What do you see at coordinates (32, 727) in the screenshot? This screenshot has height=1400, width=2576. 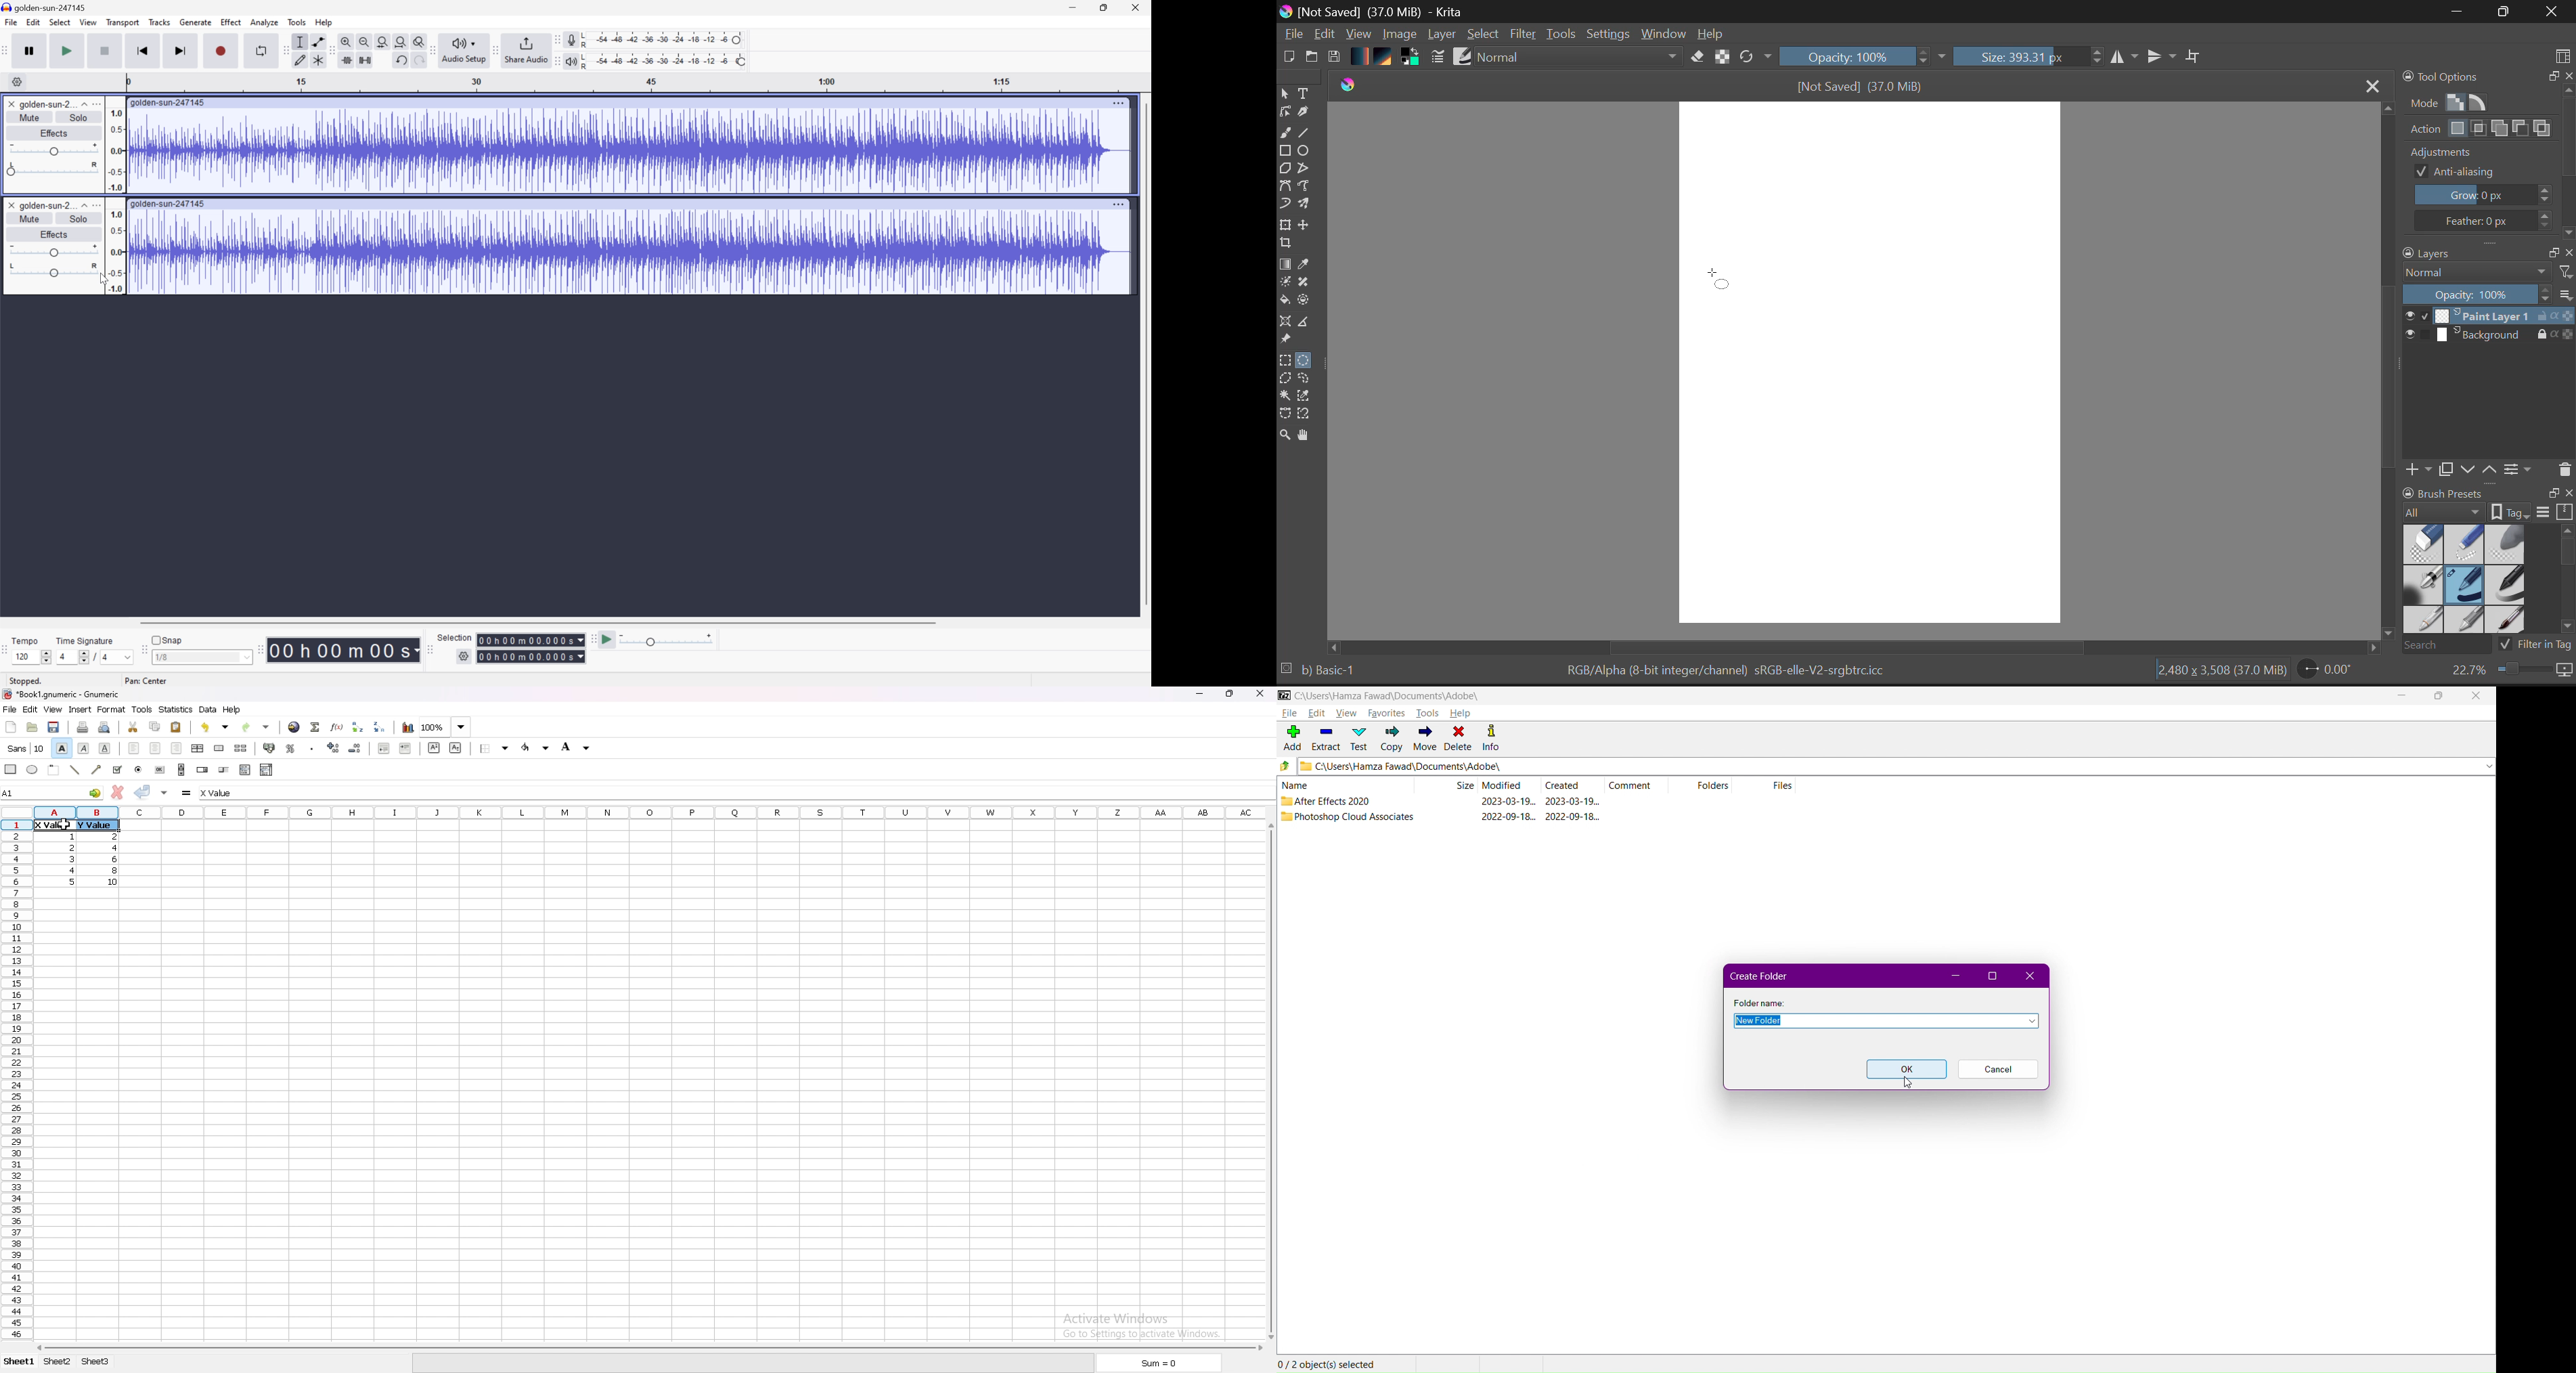 I see `open` at bounding box center [32, 727].